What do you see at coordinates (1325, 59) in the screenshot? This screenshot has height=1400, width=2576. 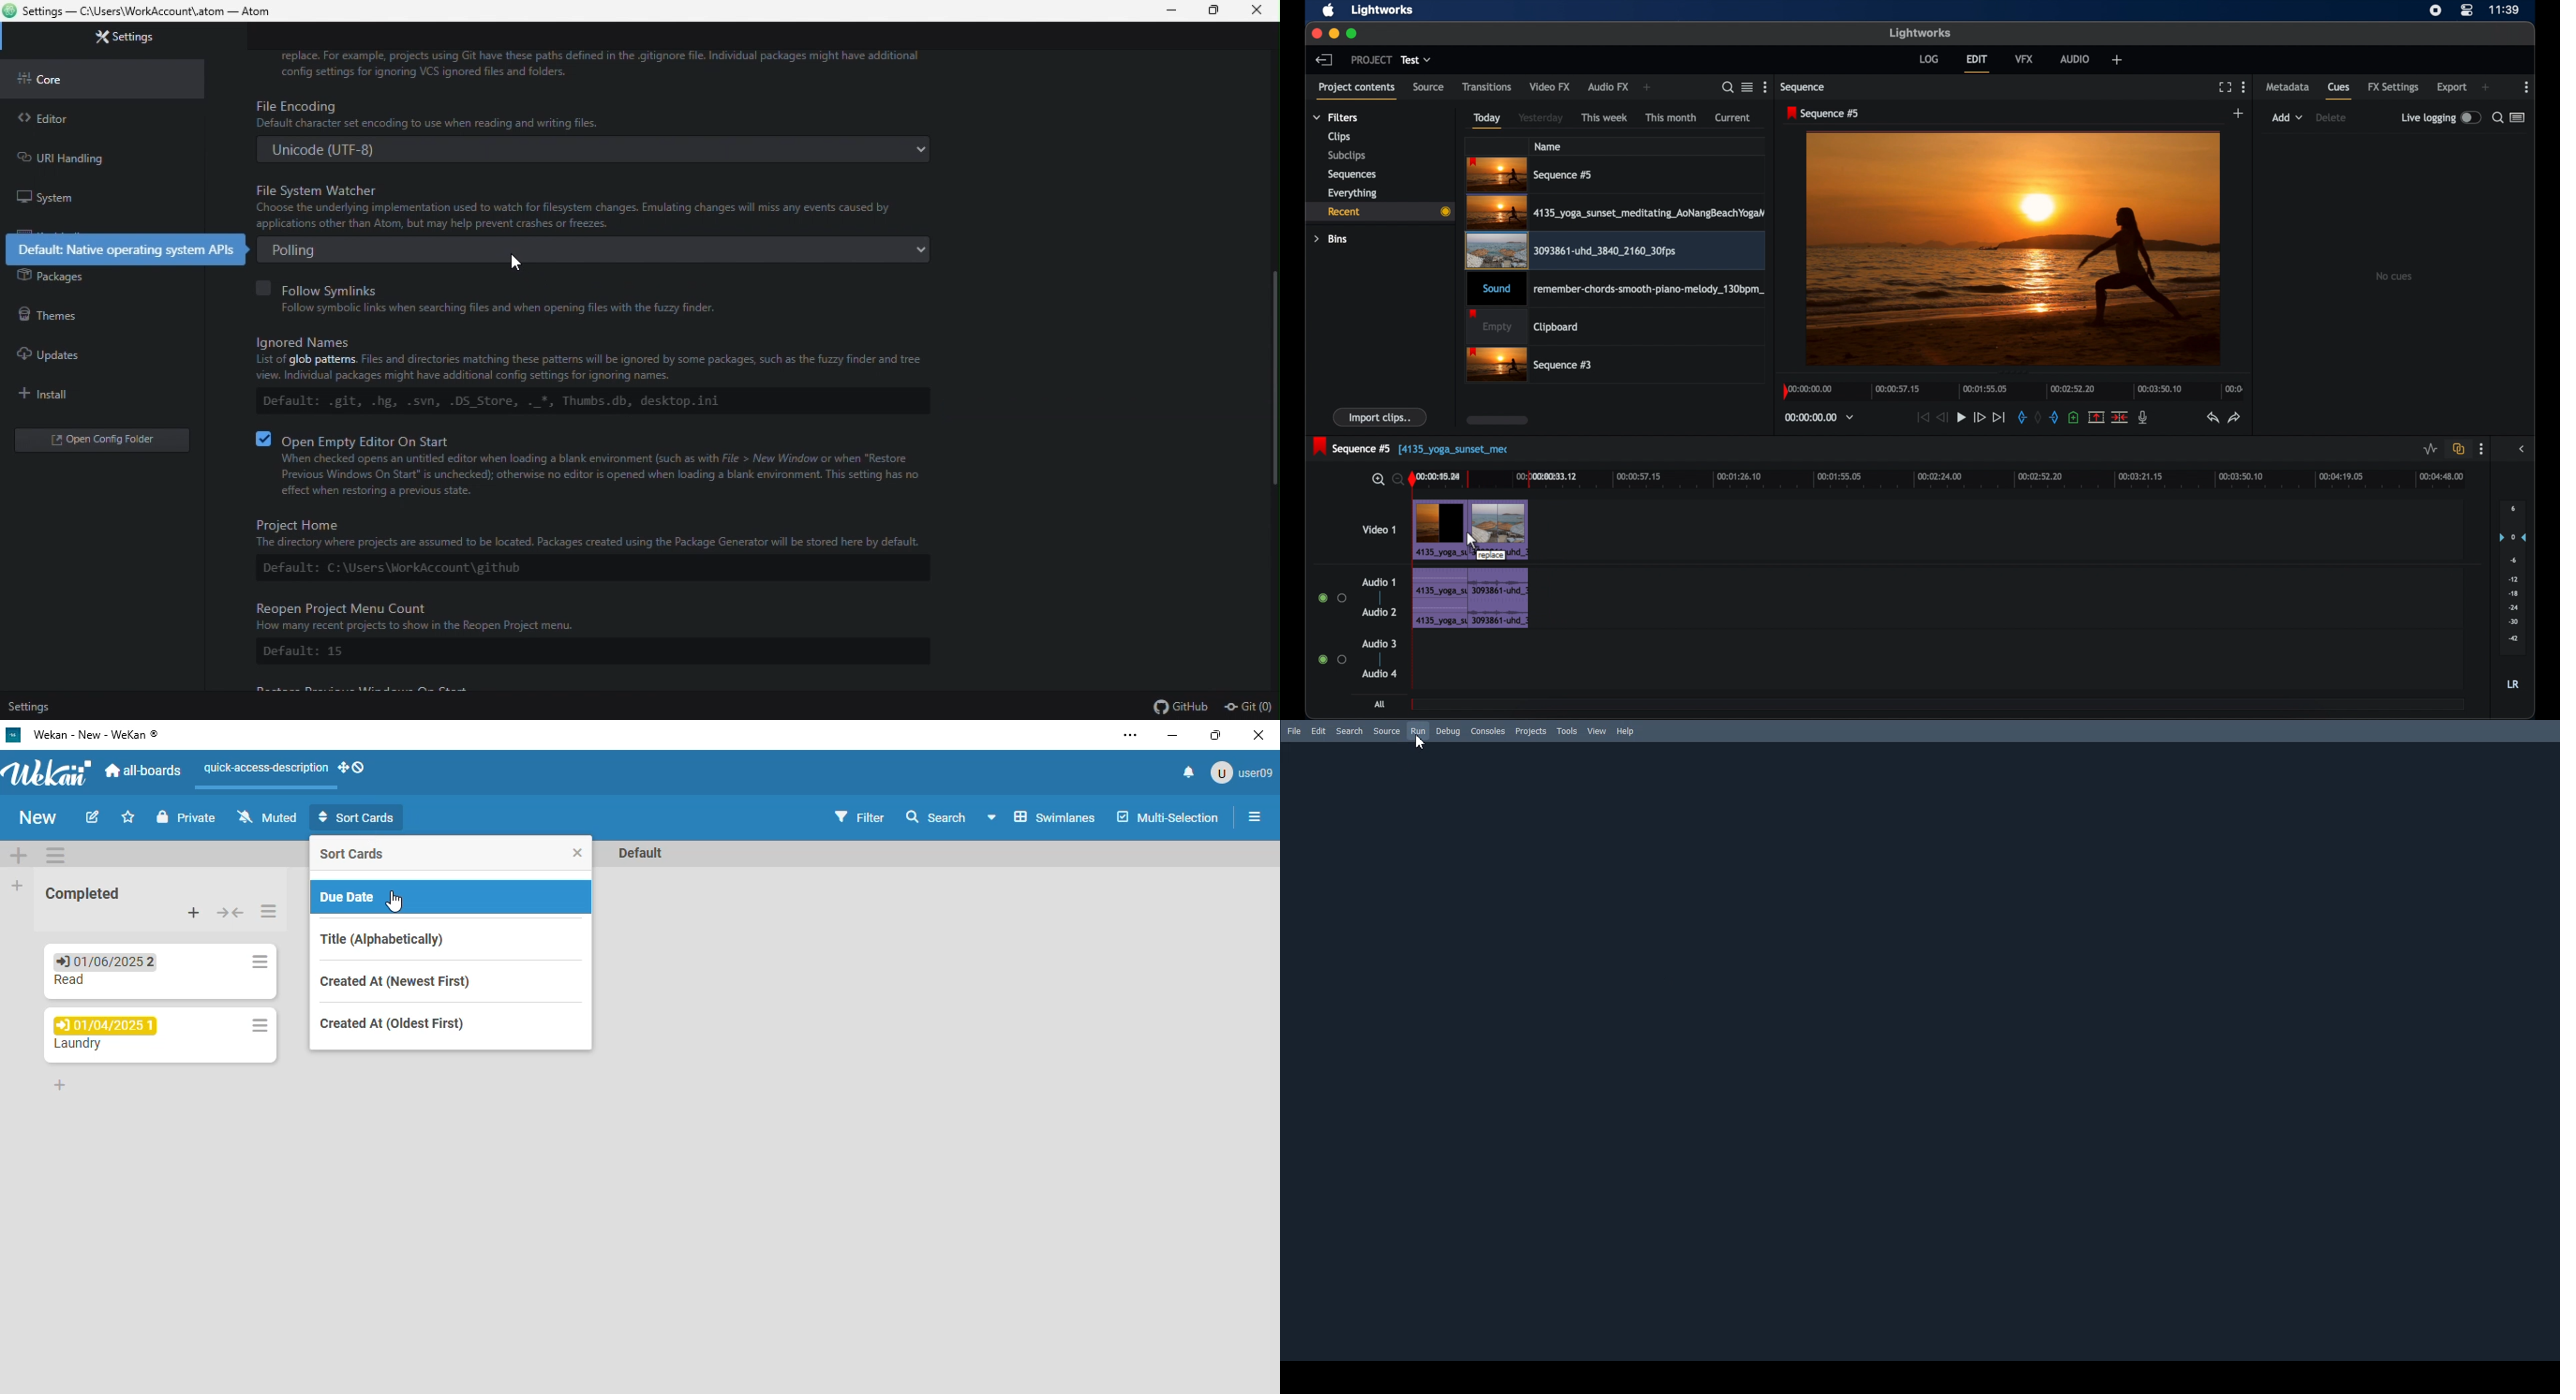 I see `back` at bounding box center [1325, 59].